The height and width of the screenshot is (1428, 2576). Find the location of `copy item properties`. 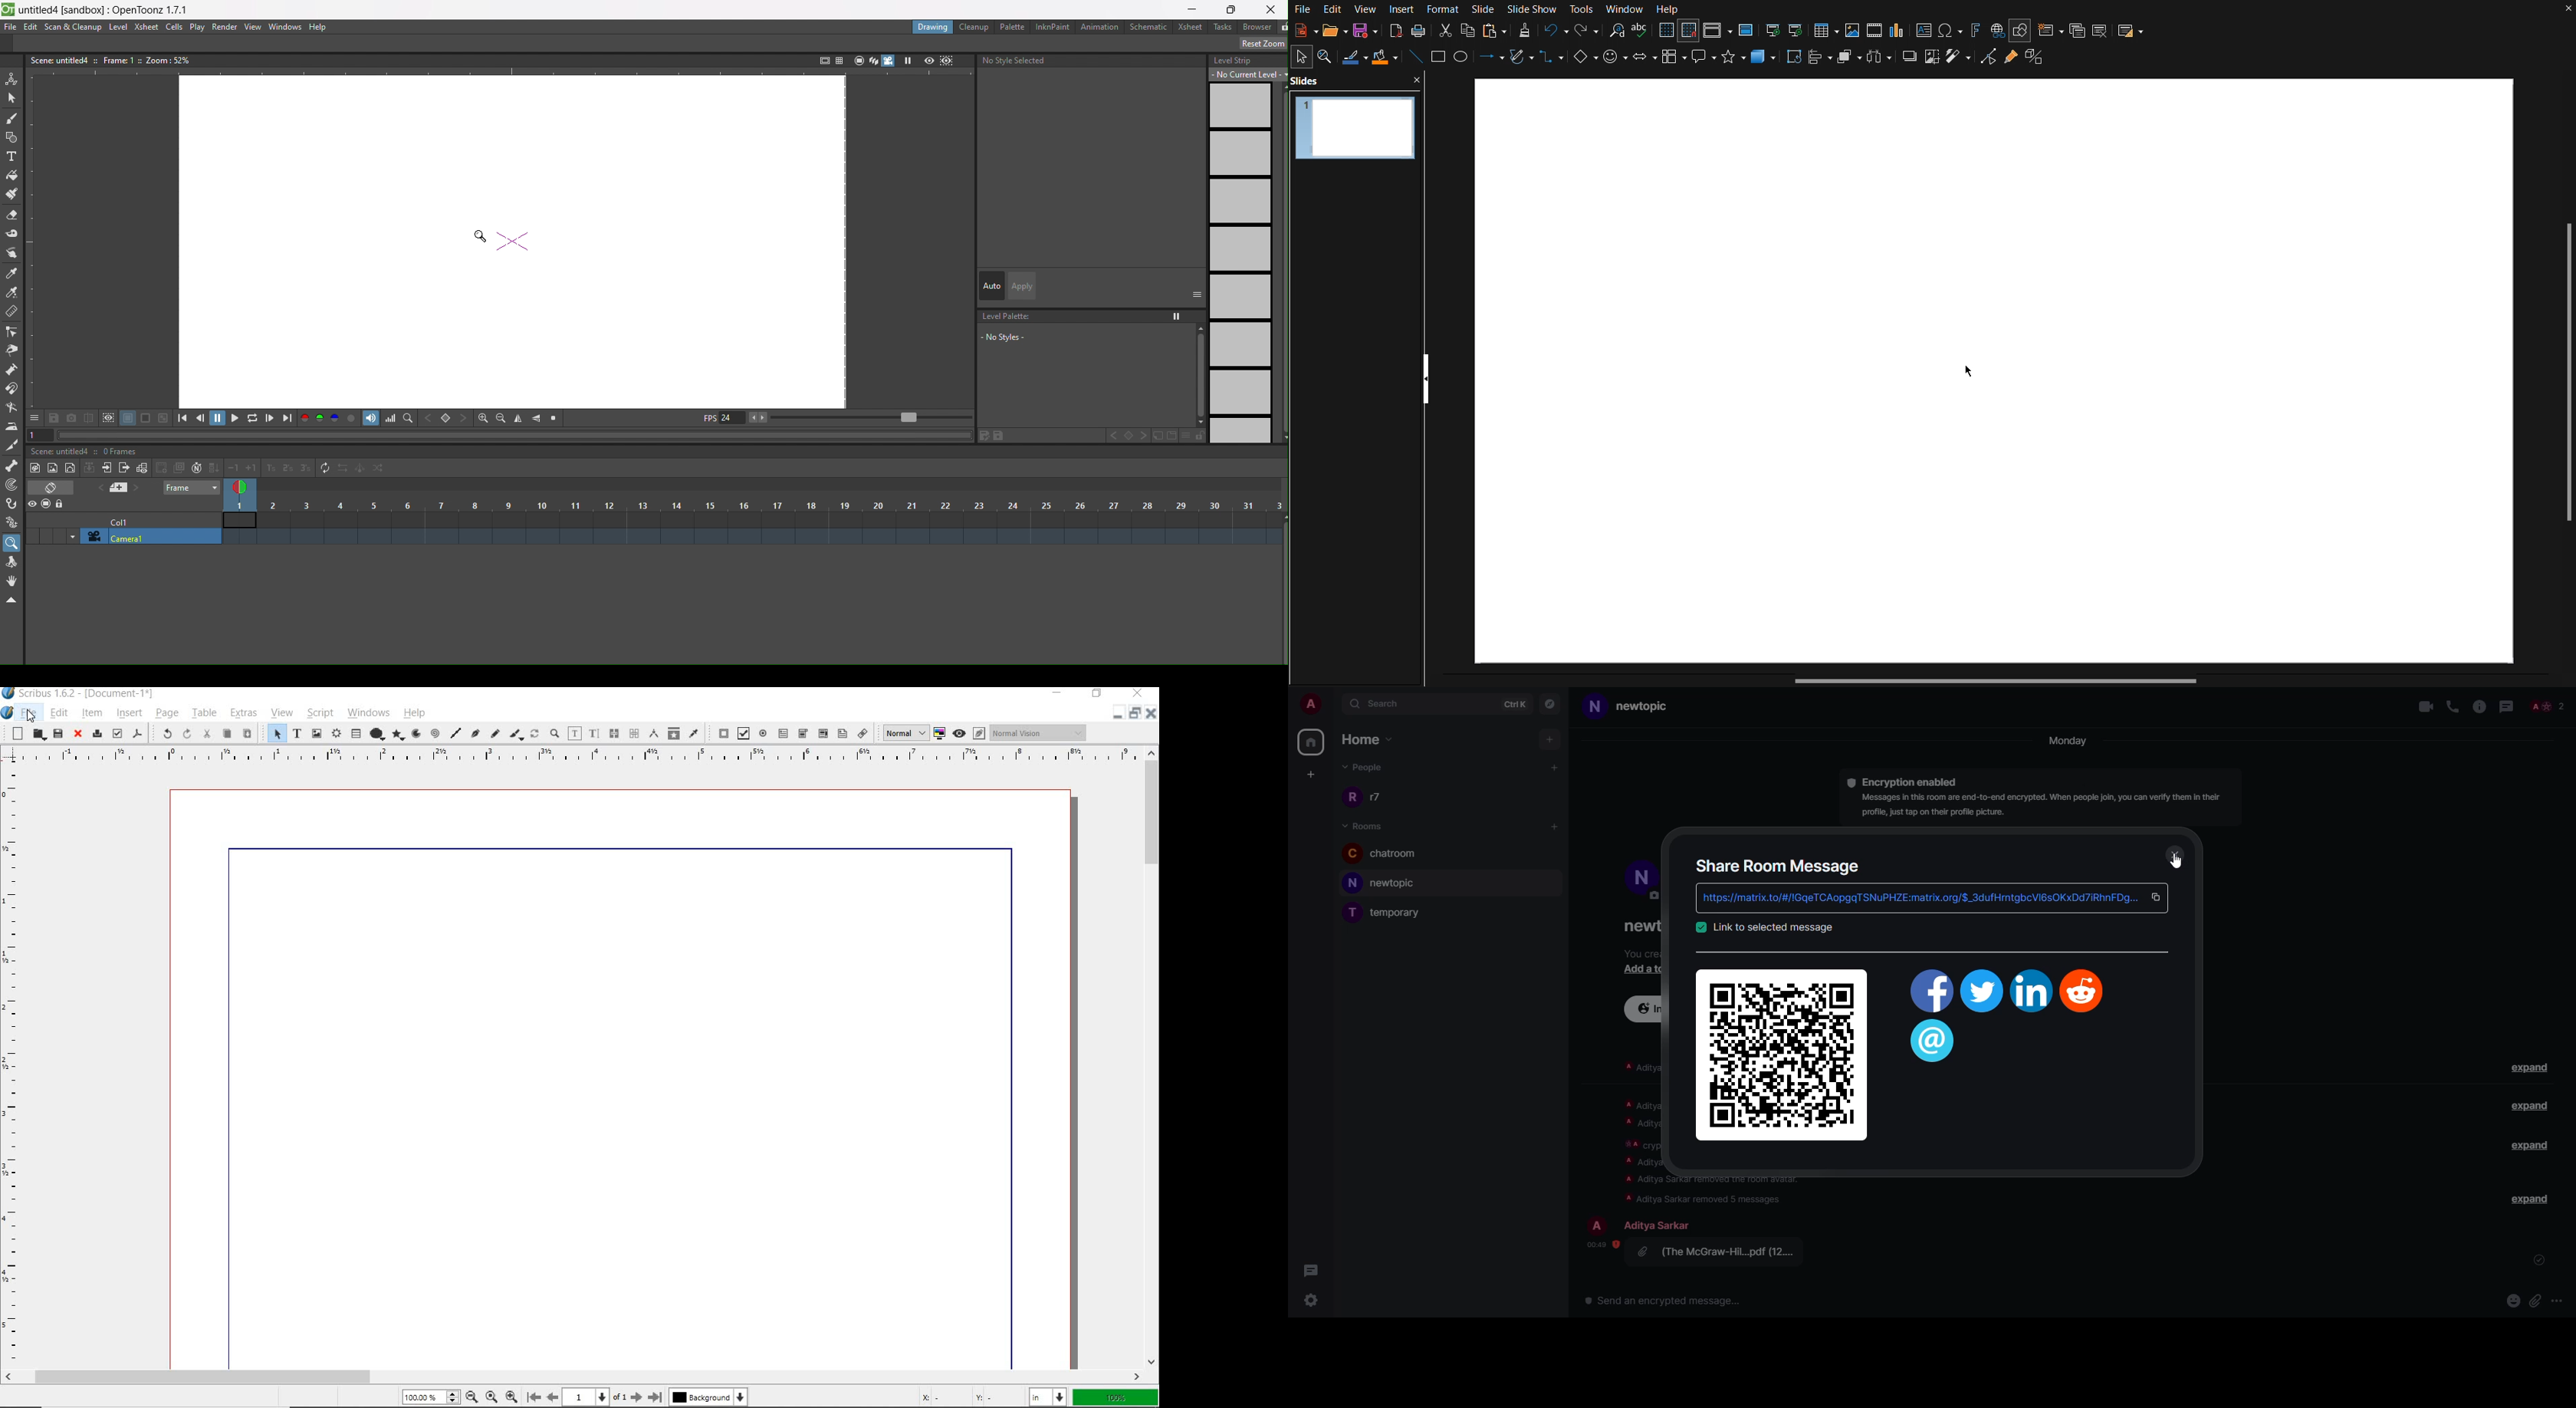

copy item properties is located at coordinates (673, 733).